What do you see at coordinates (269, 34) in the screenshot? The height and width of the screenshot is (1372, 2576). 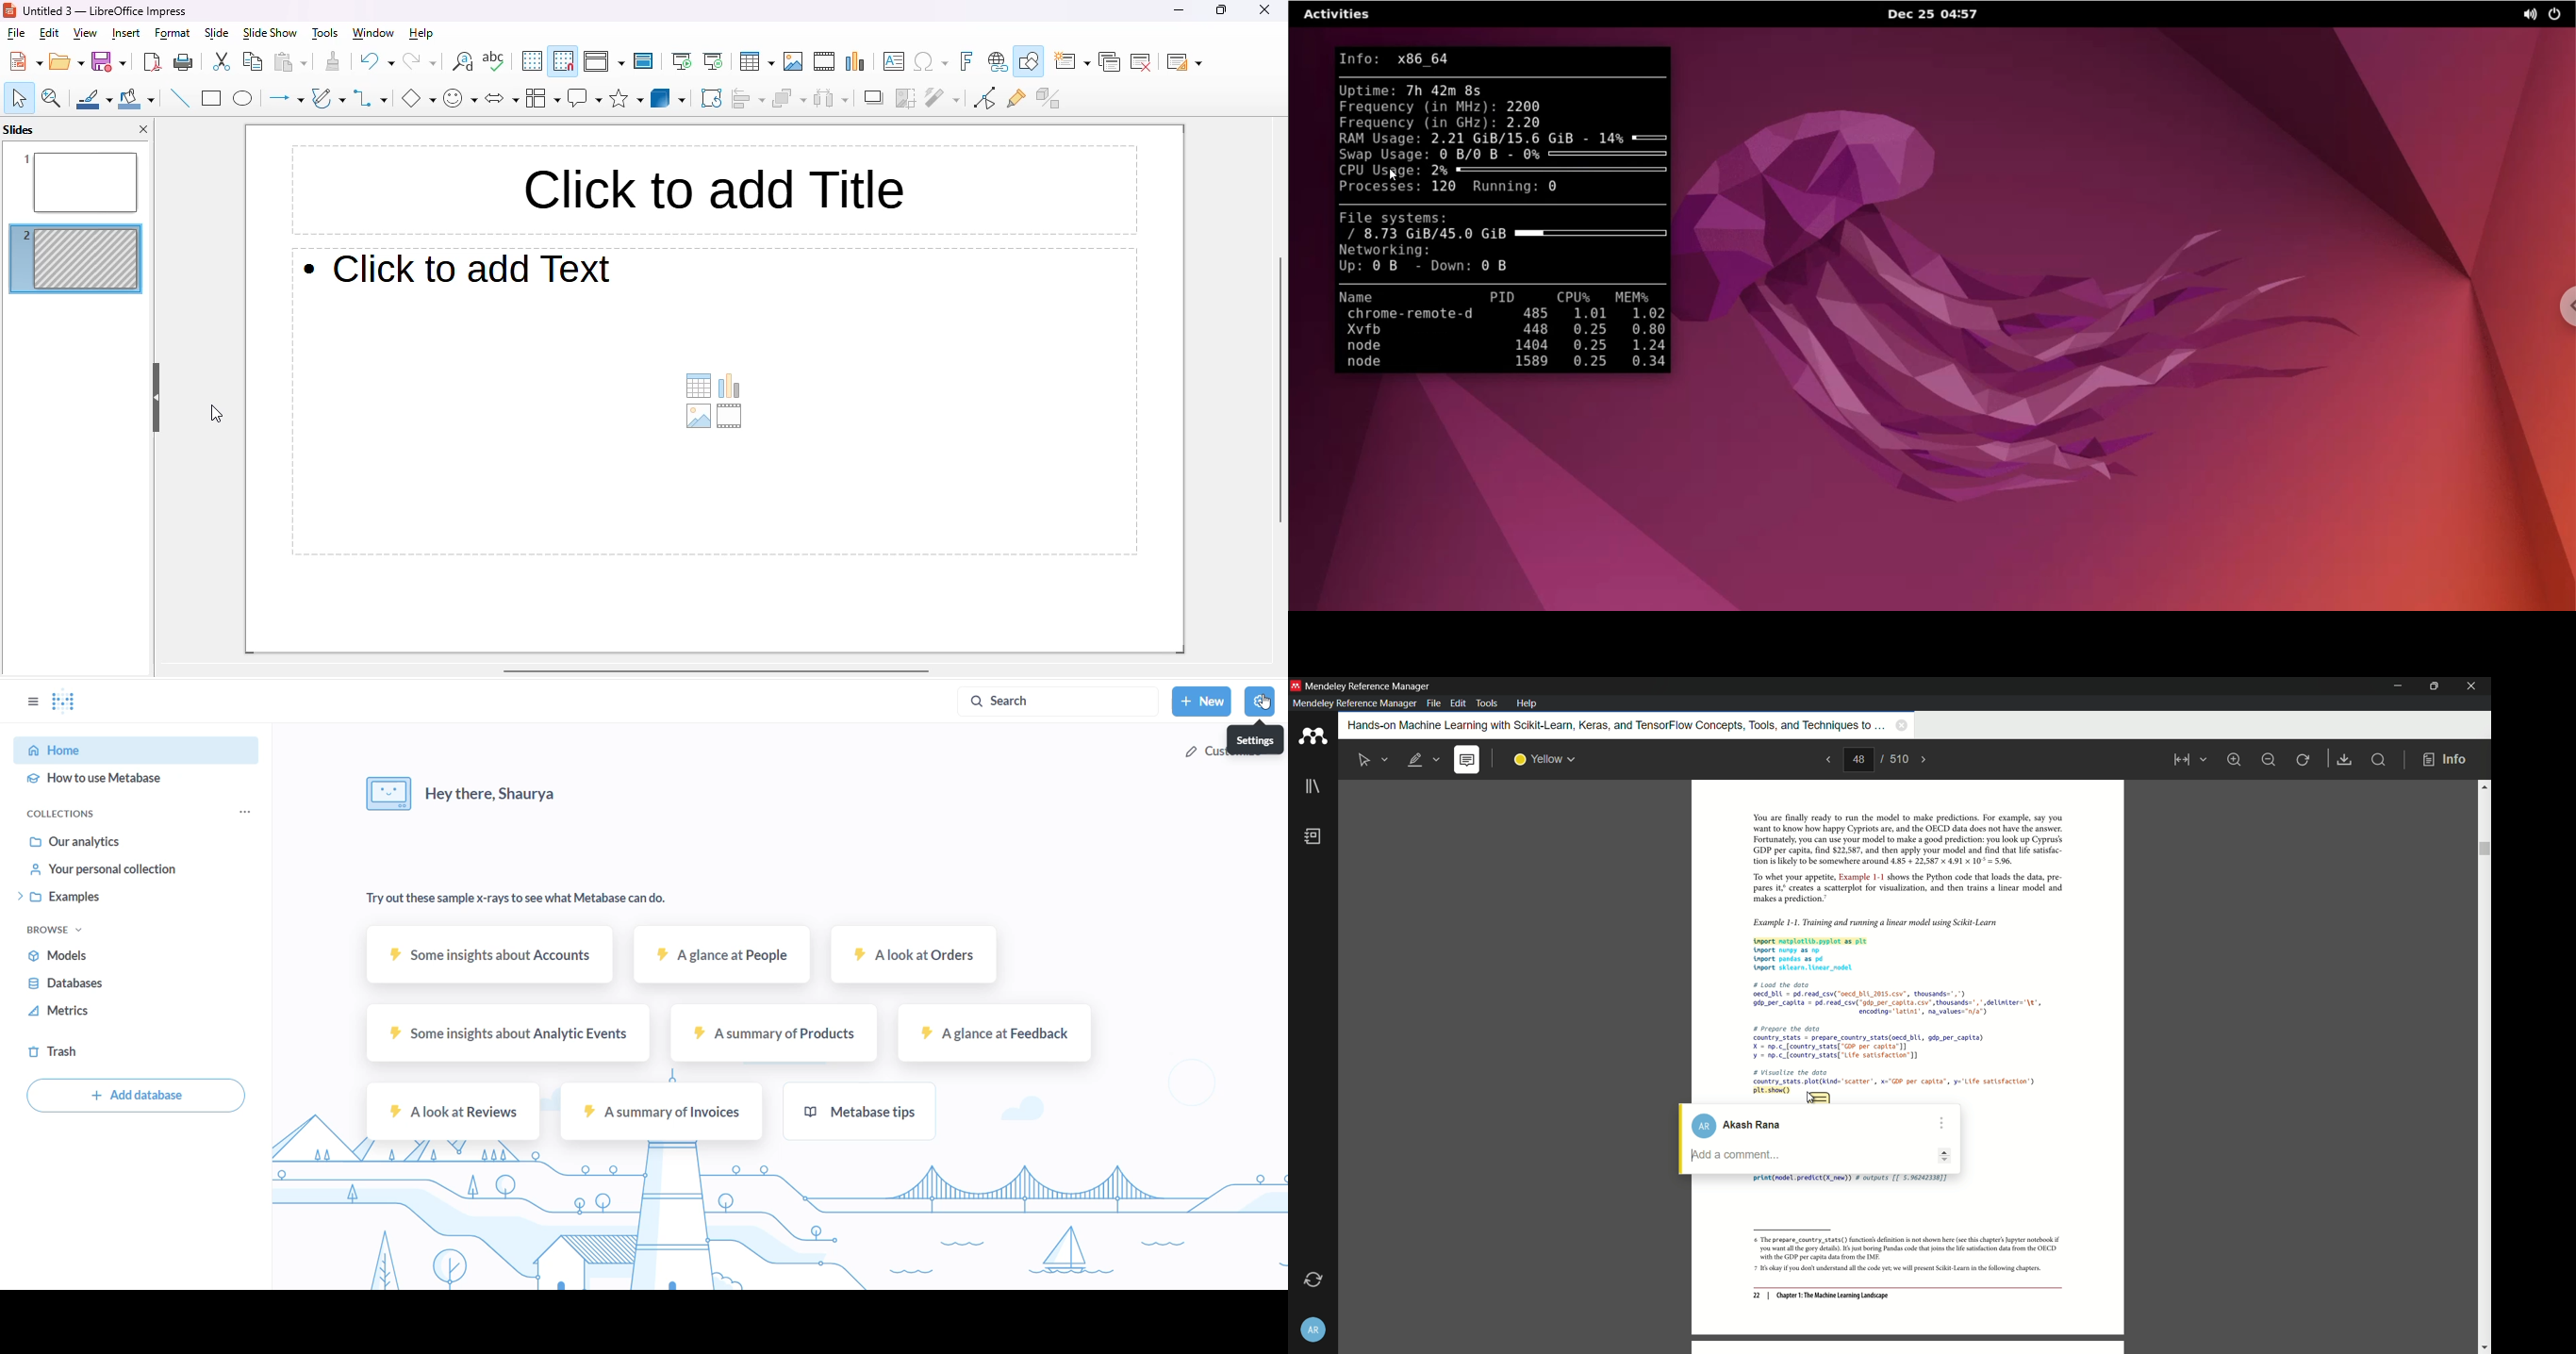 I see `slide show` at bounding box center [269, 34].